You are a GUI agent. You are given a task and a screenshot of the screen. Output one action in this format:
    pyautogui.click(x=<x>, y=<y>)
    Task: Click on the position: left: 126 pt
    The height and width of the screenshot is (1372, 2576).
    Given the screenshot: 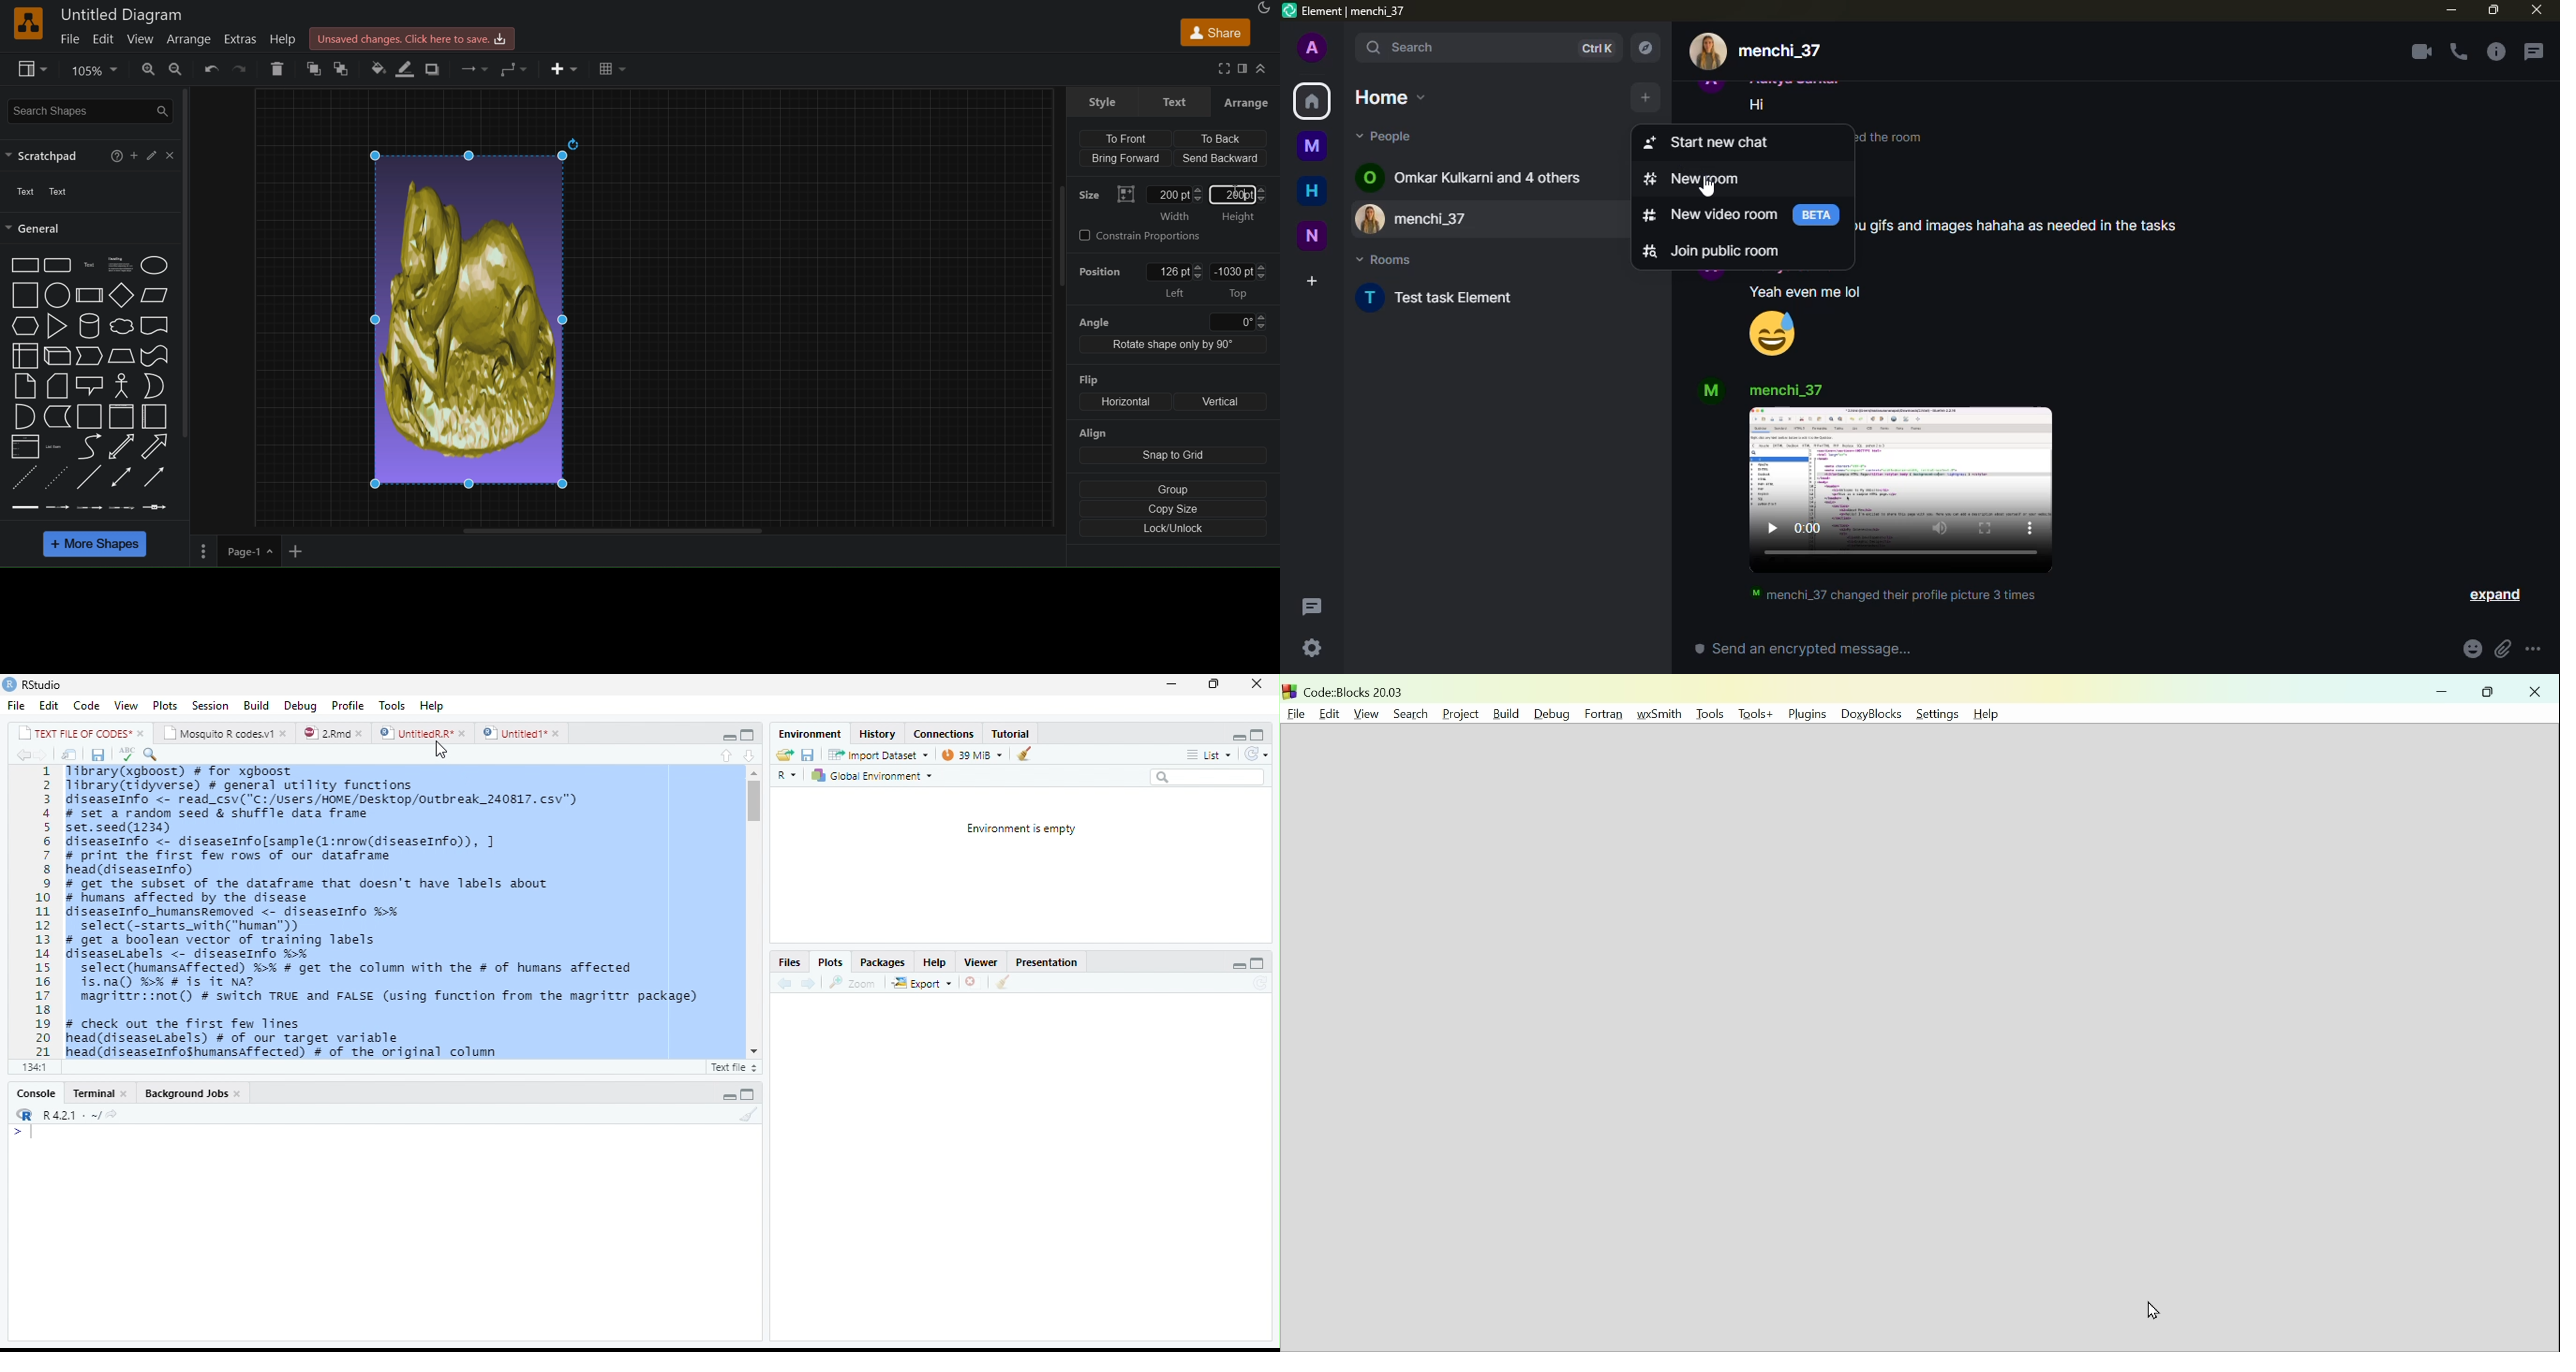 What is the action you would take?
    pyautogui.click(x=1139, y=281)
    